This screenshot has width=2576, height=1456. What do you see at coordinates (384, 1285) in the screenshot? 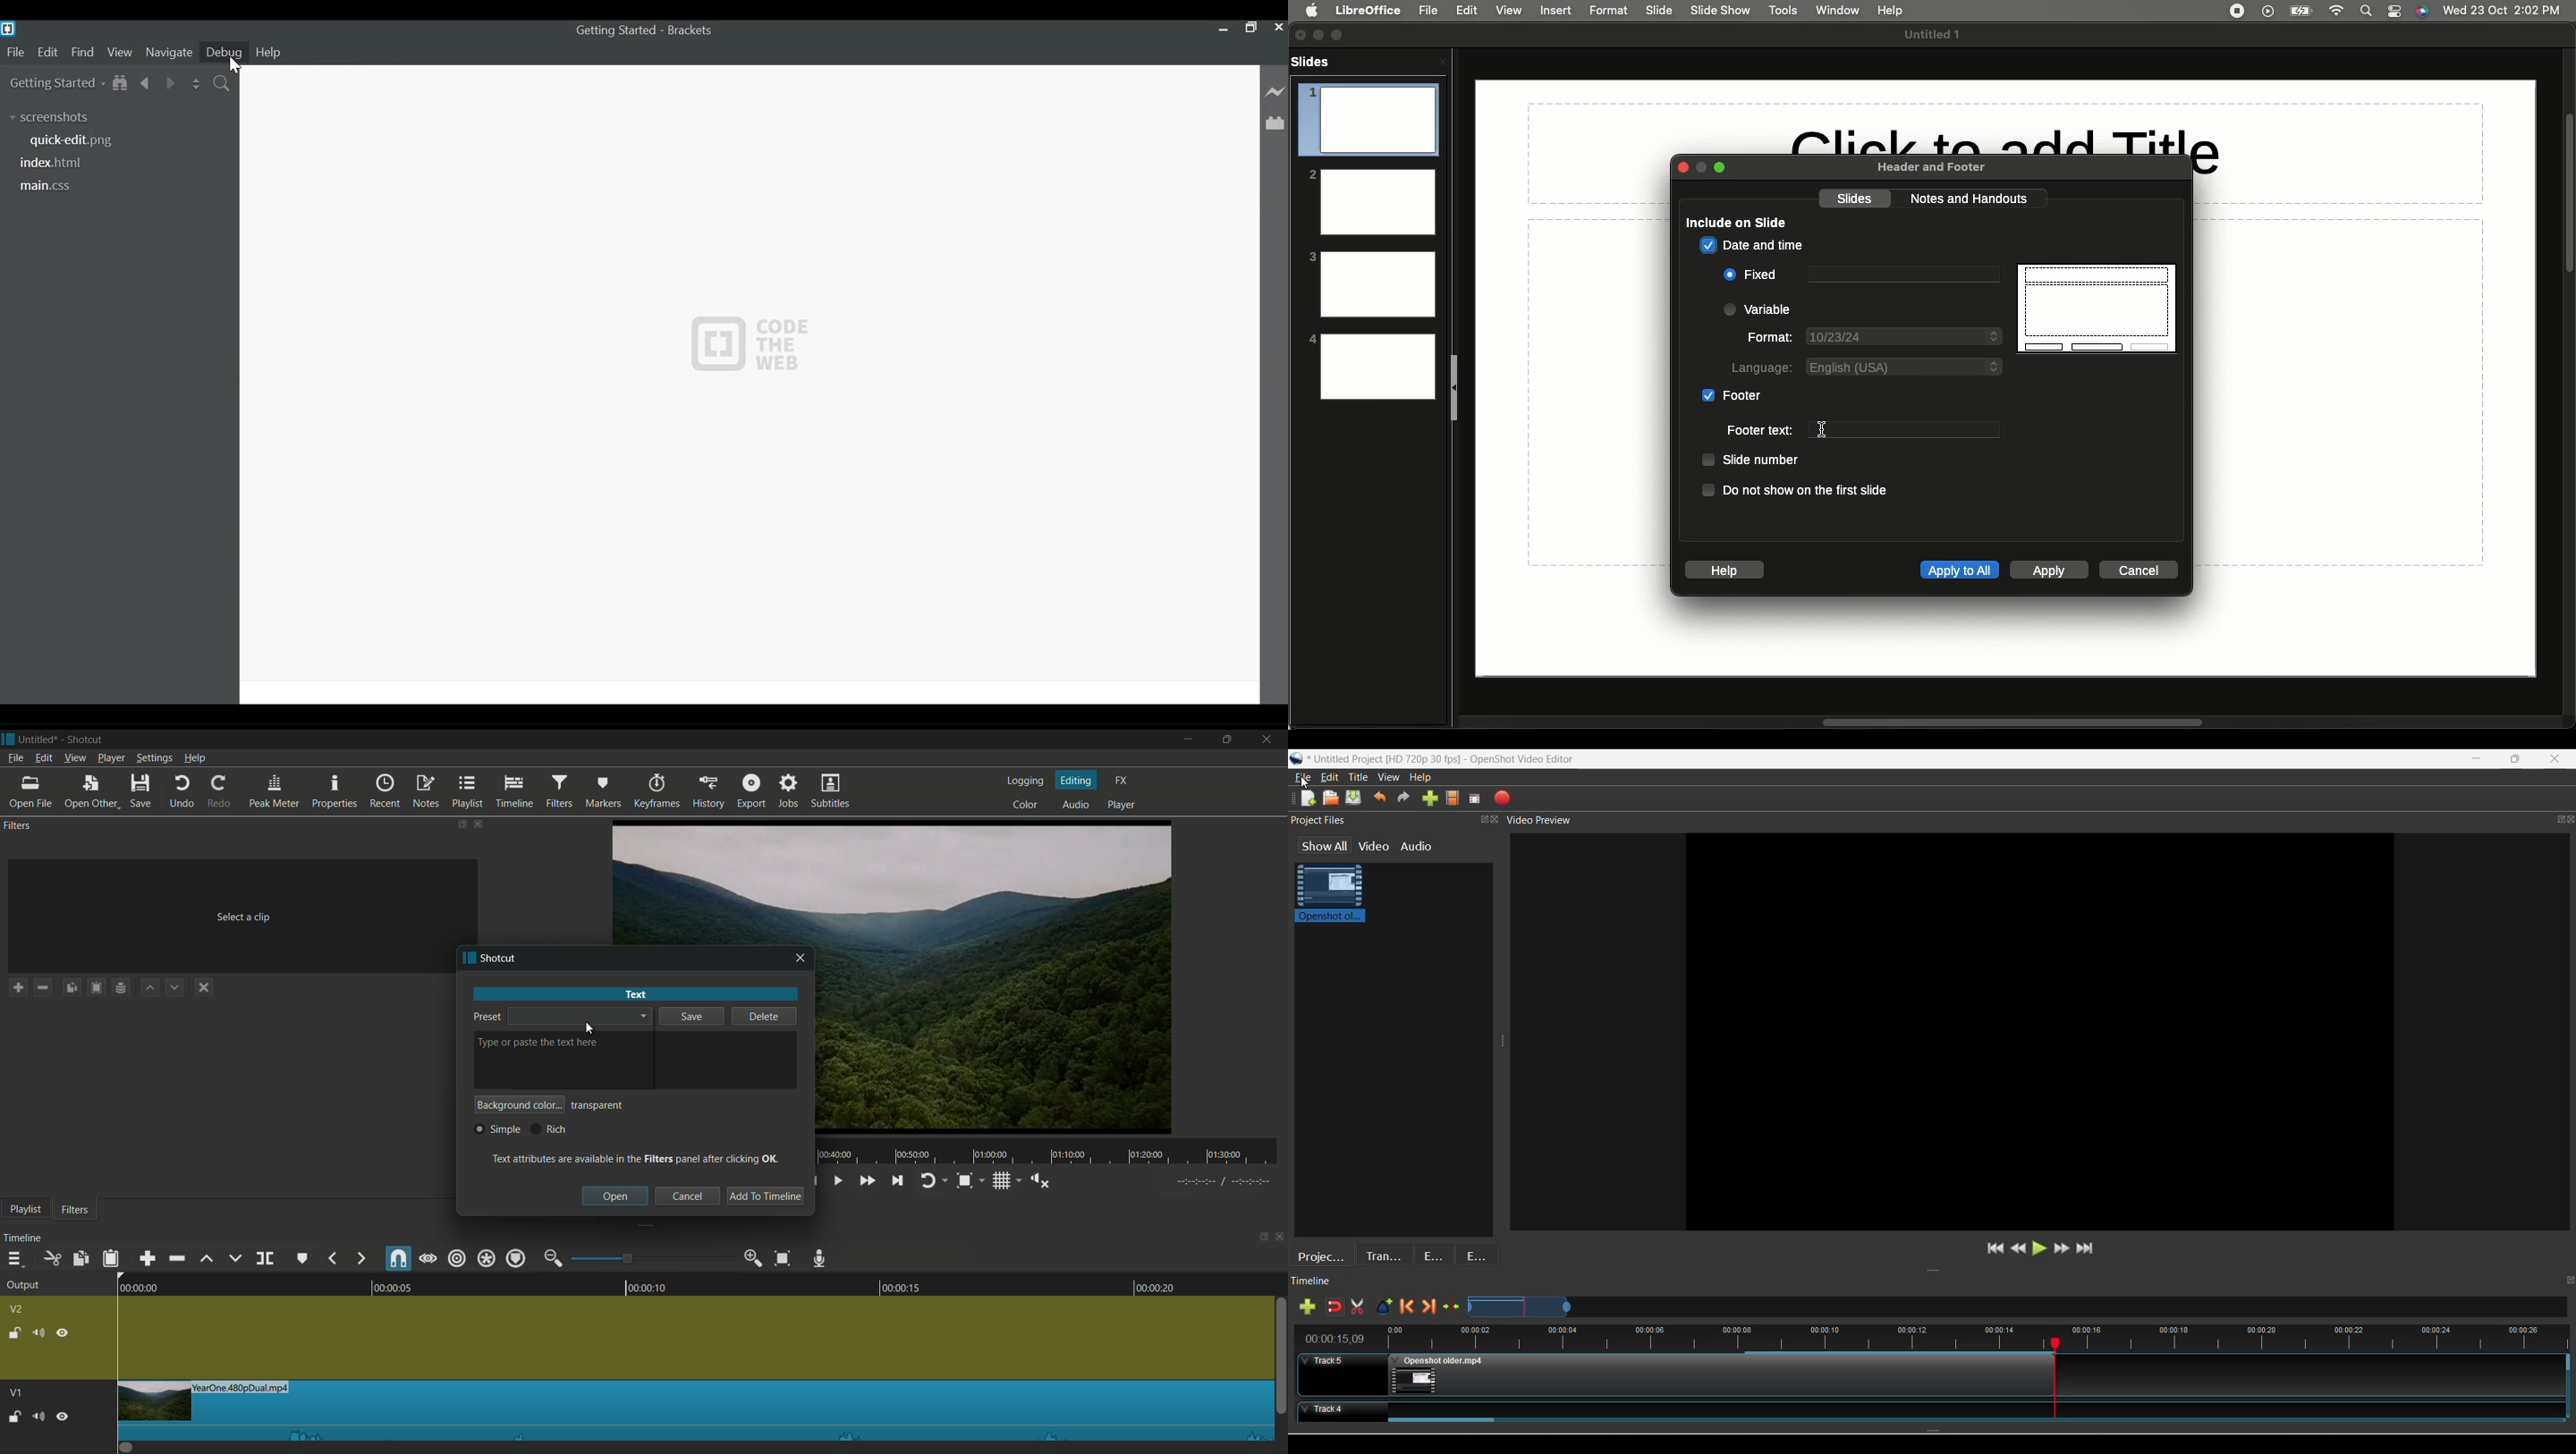
I see `00:00:05` at bounding box center [384, 1285].